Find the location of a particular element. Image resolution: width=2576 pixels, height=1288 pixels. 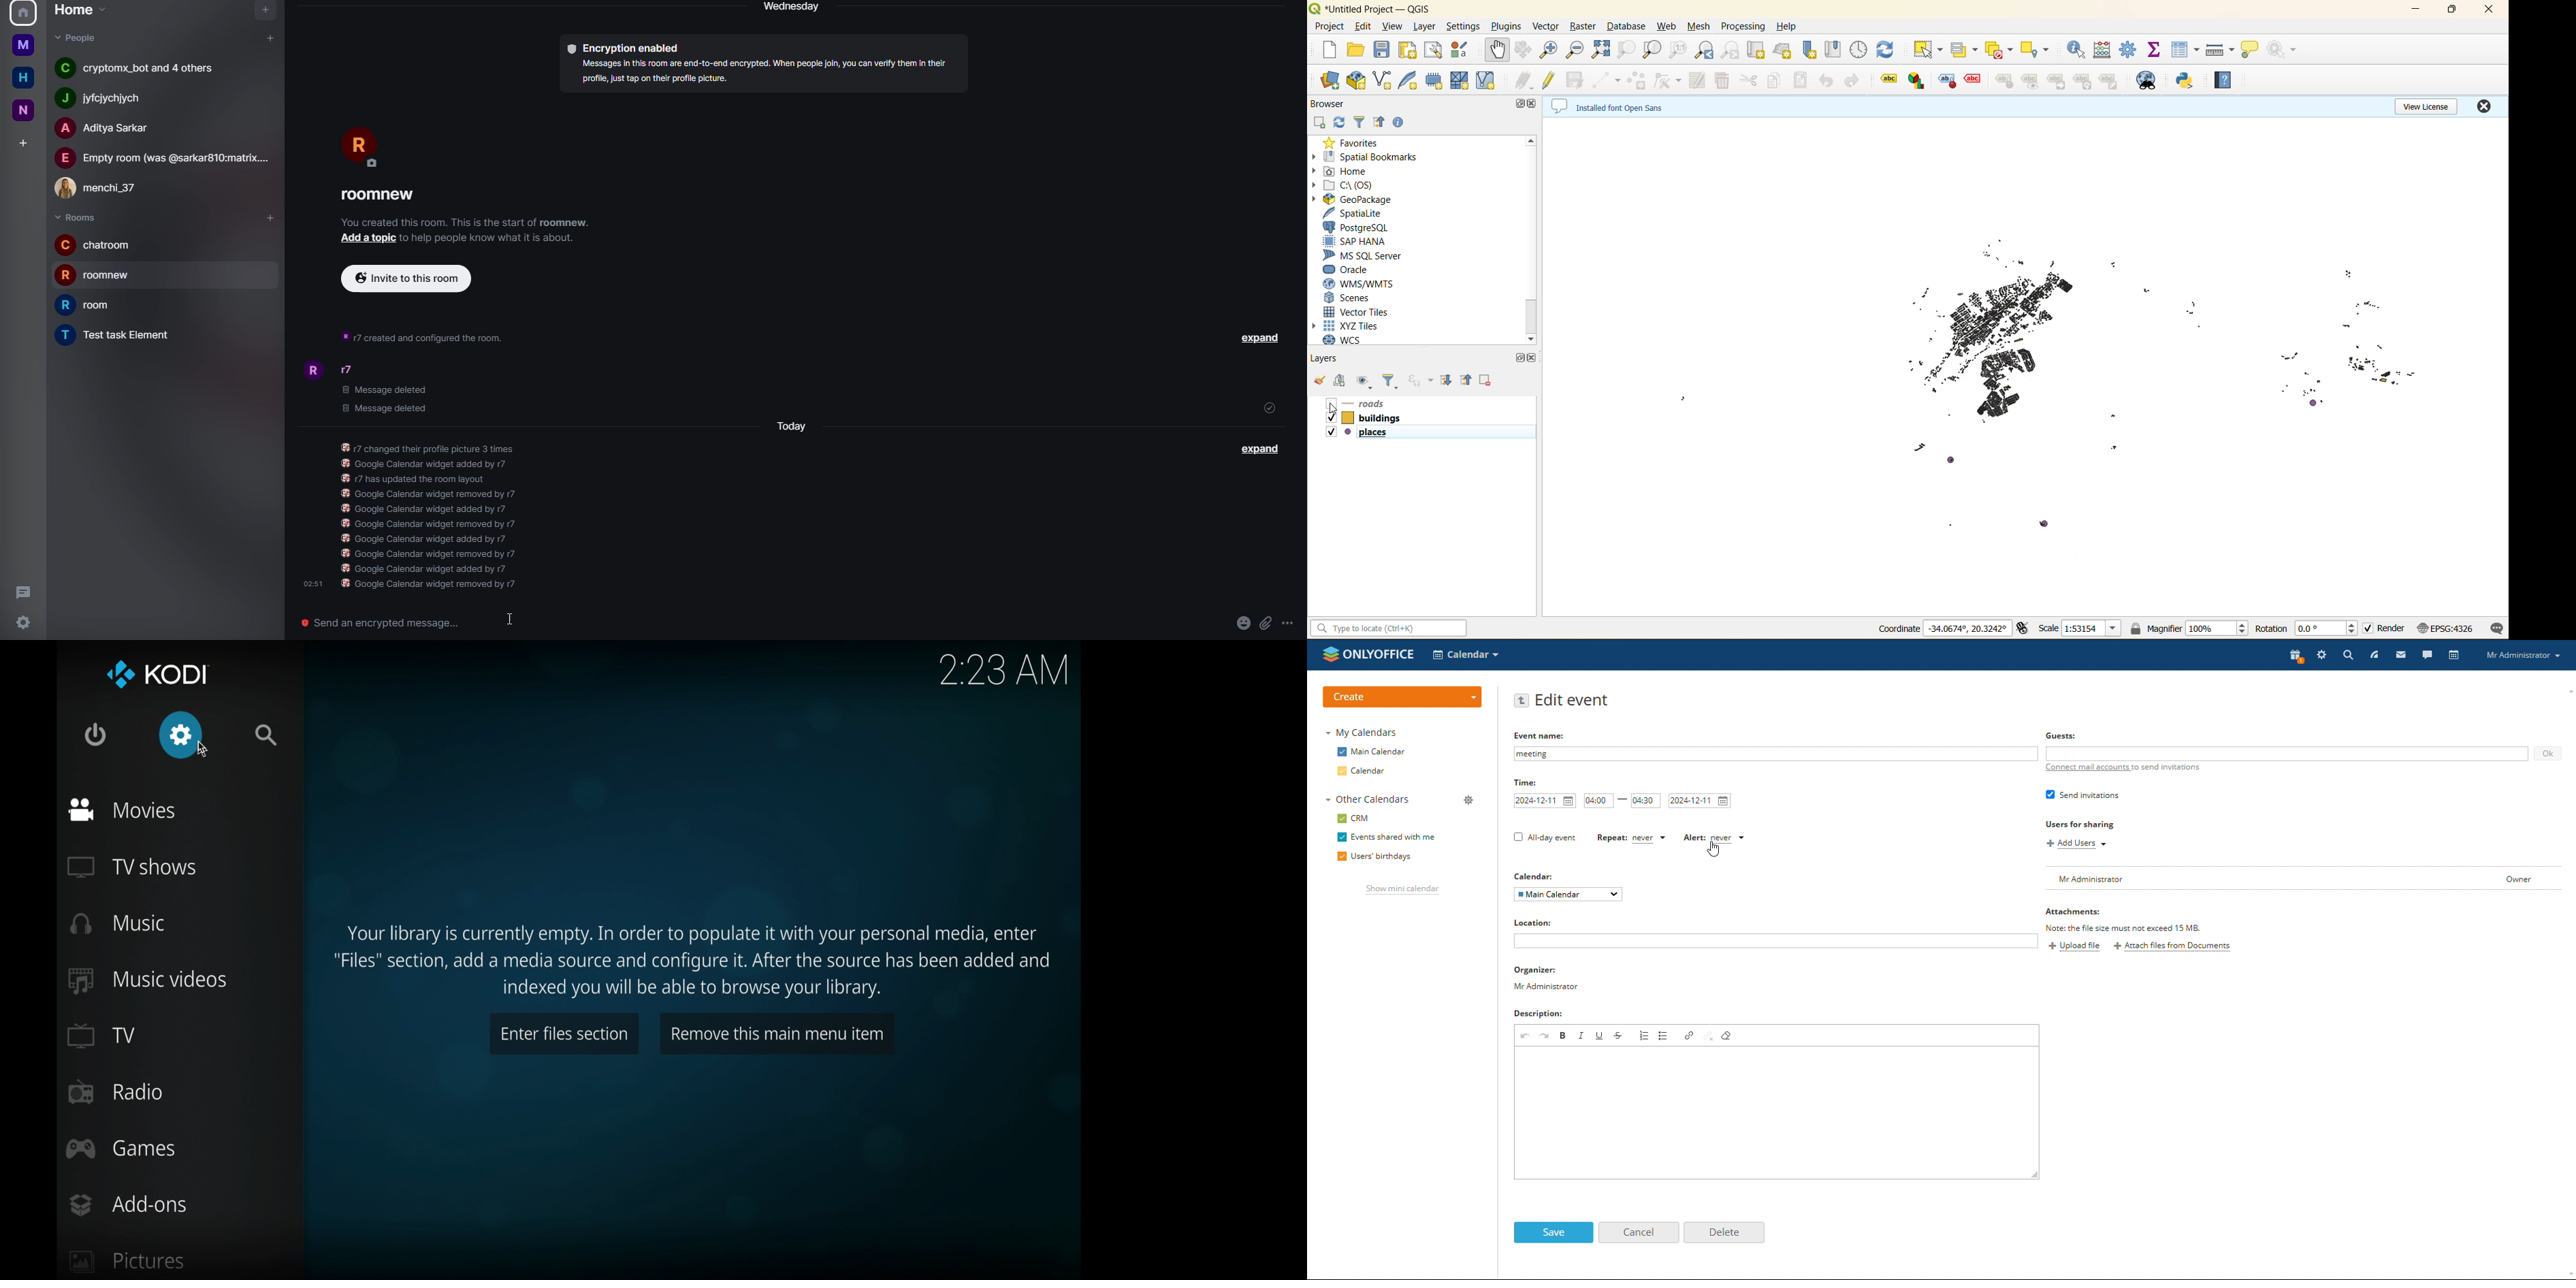

labels toolbar 8 is located at coordinates (2083, 82).